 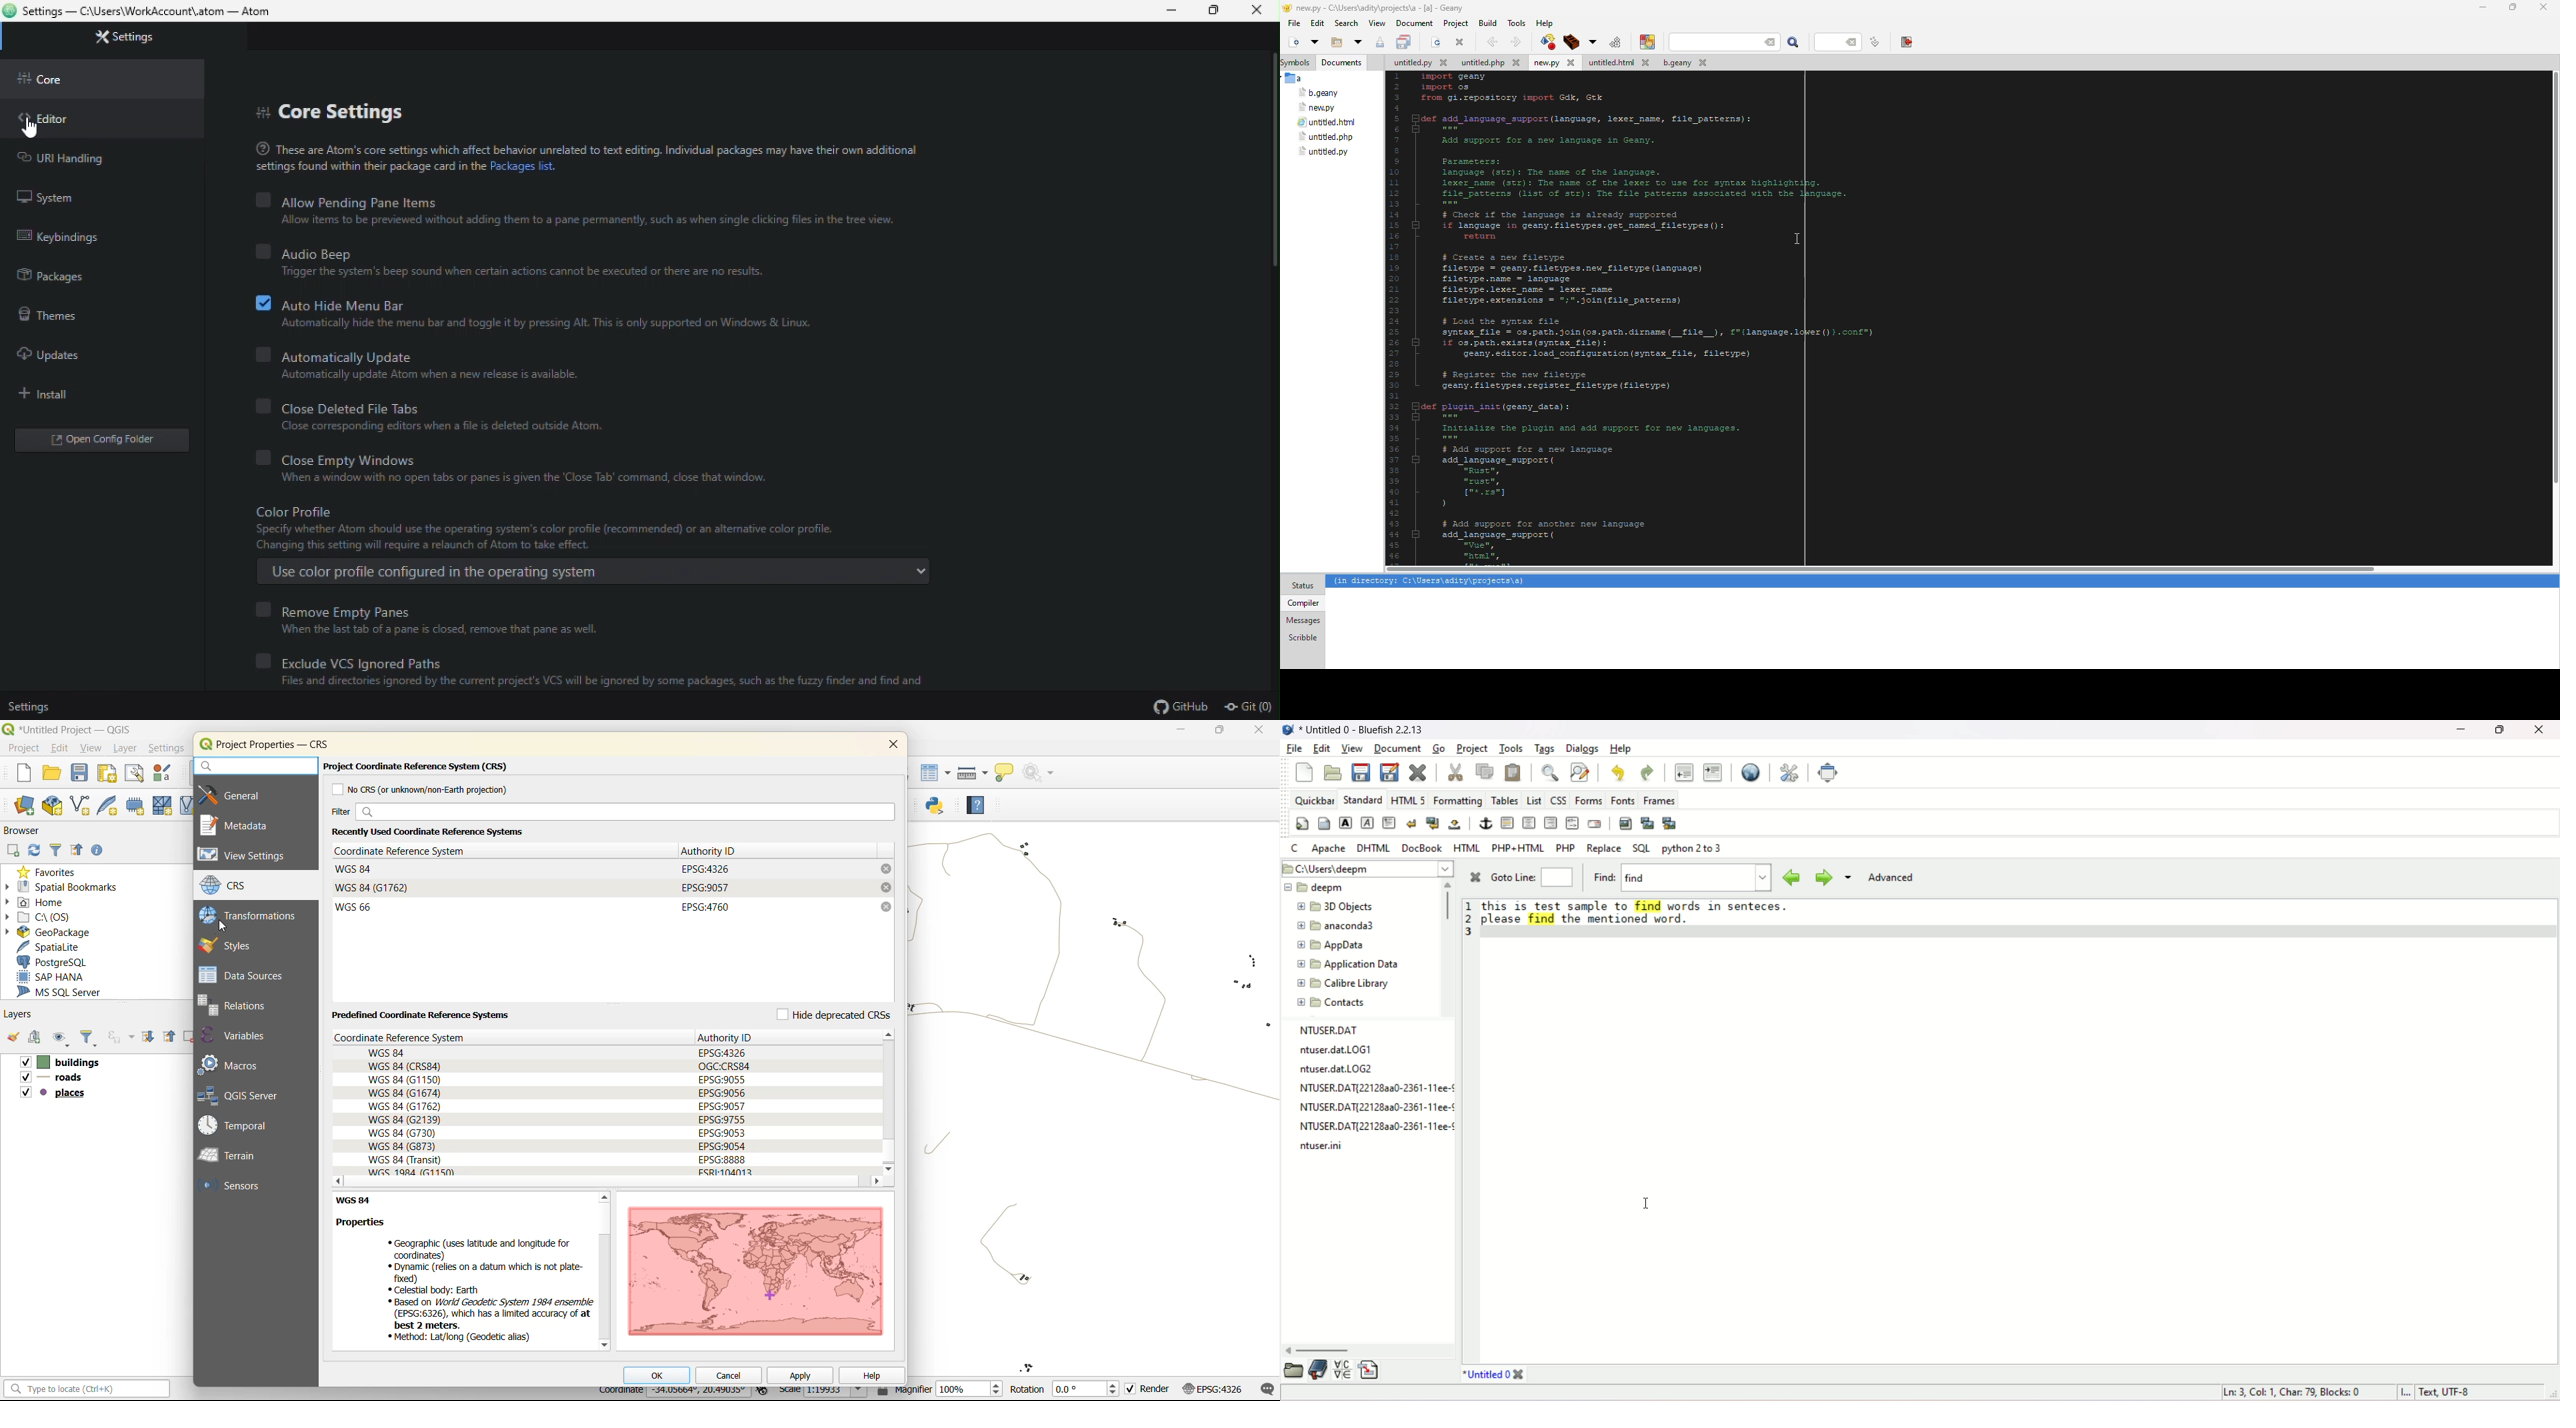 What do you see at coordinates (12, 851) in the screenshot?
I see `add` at bounding box center [12, 851].